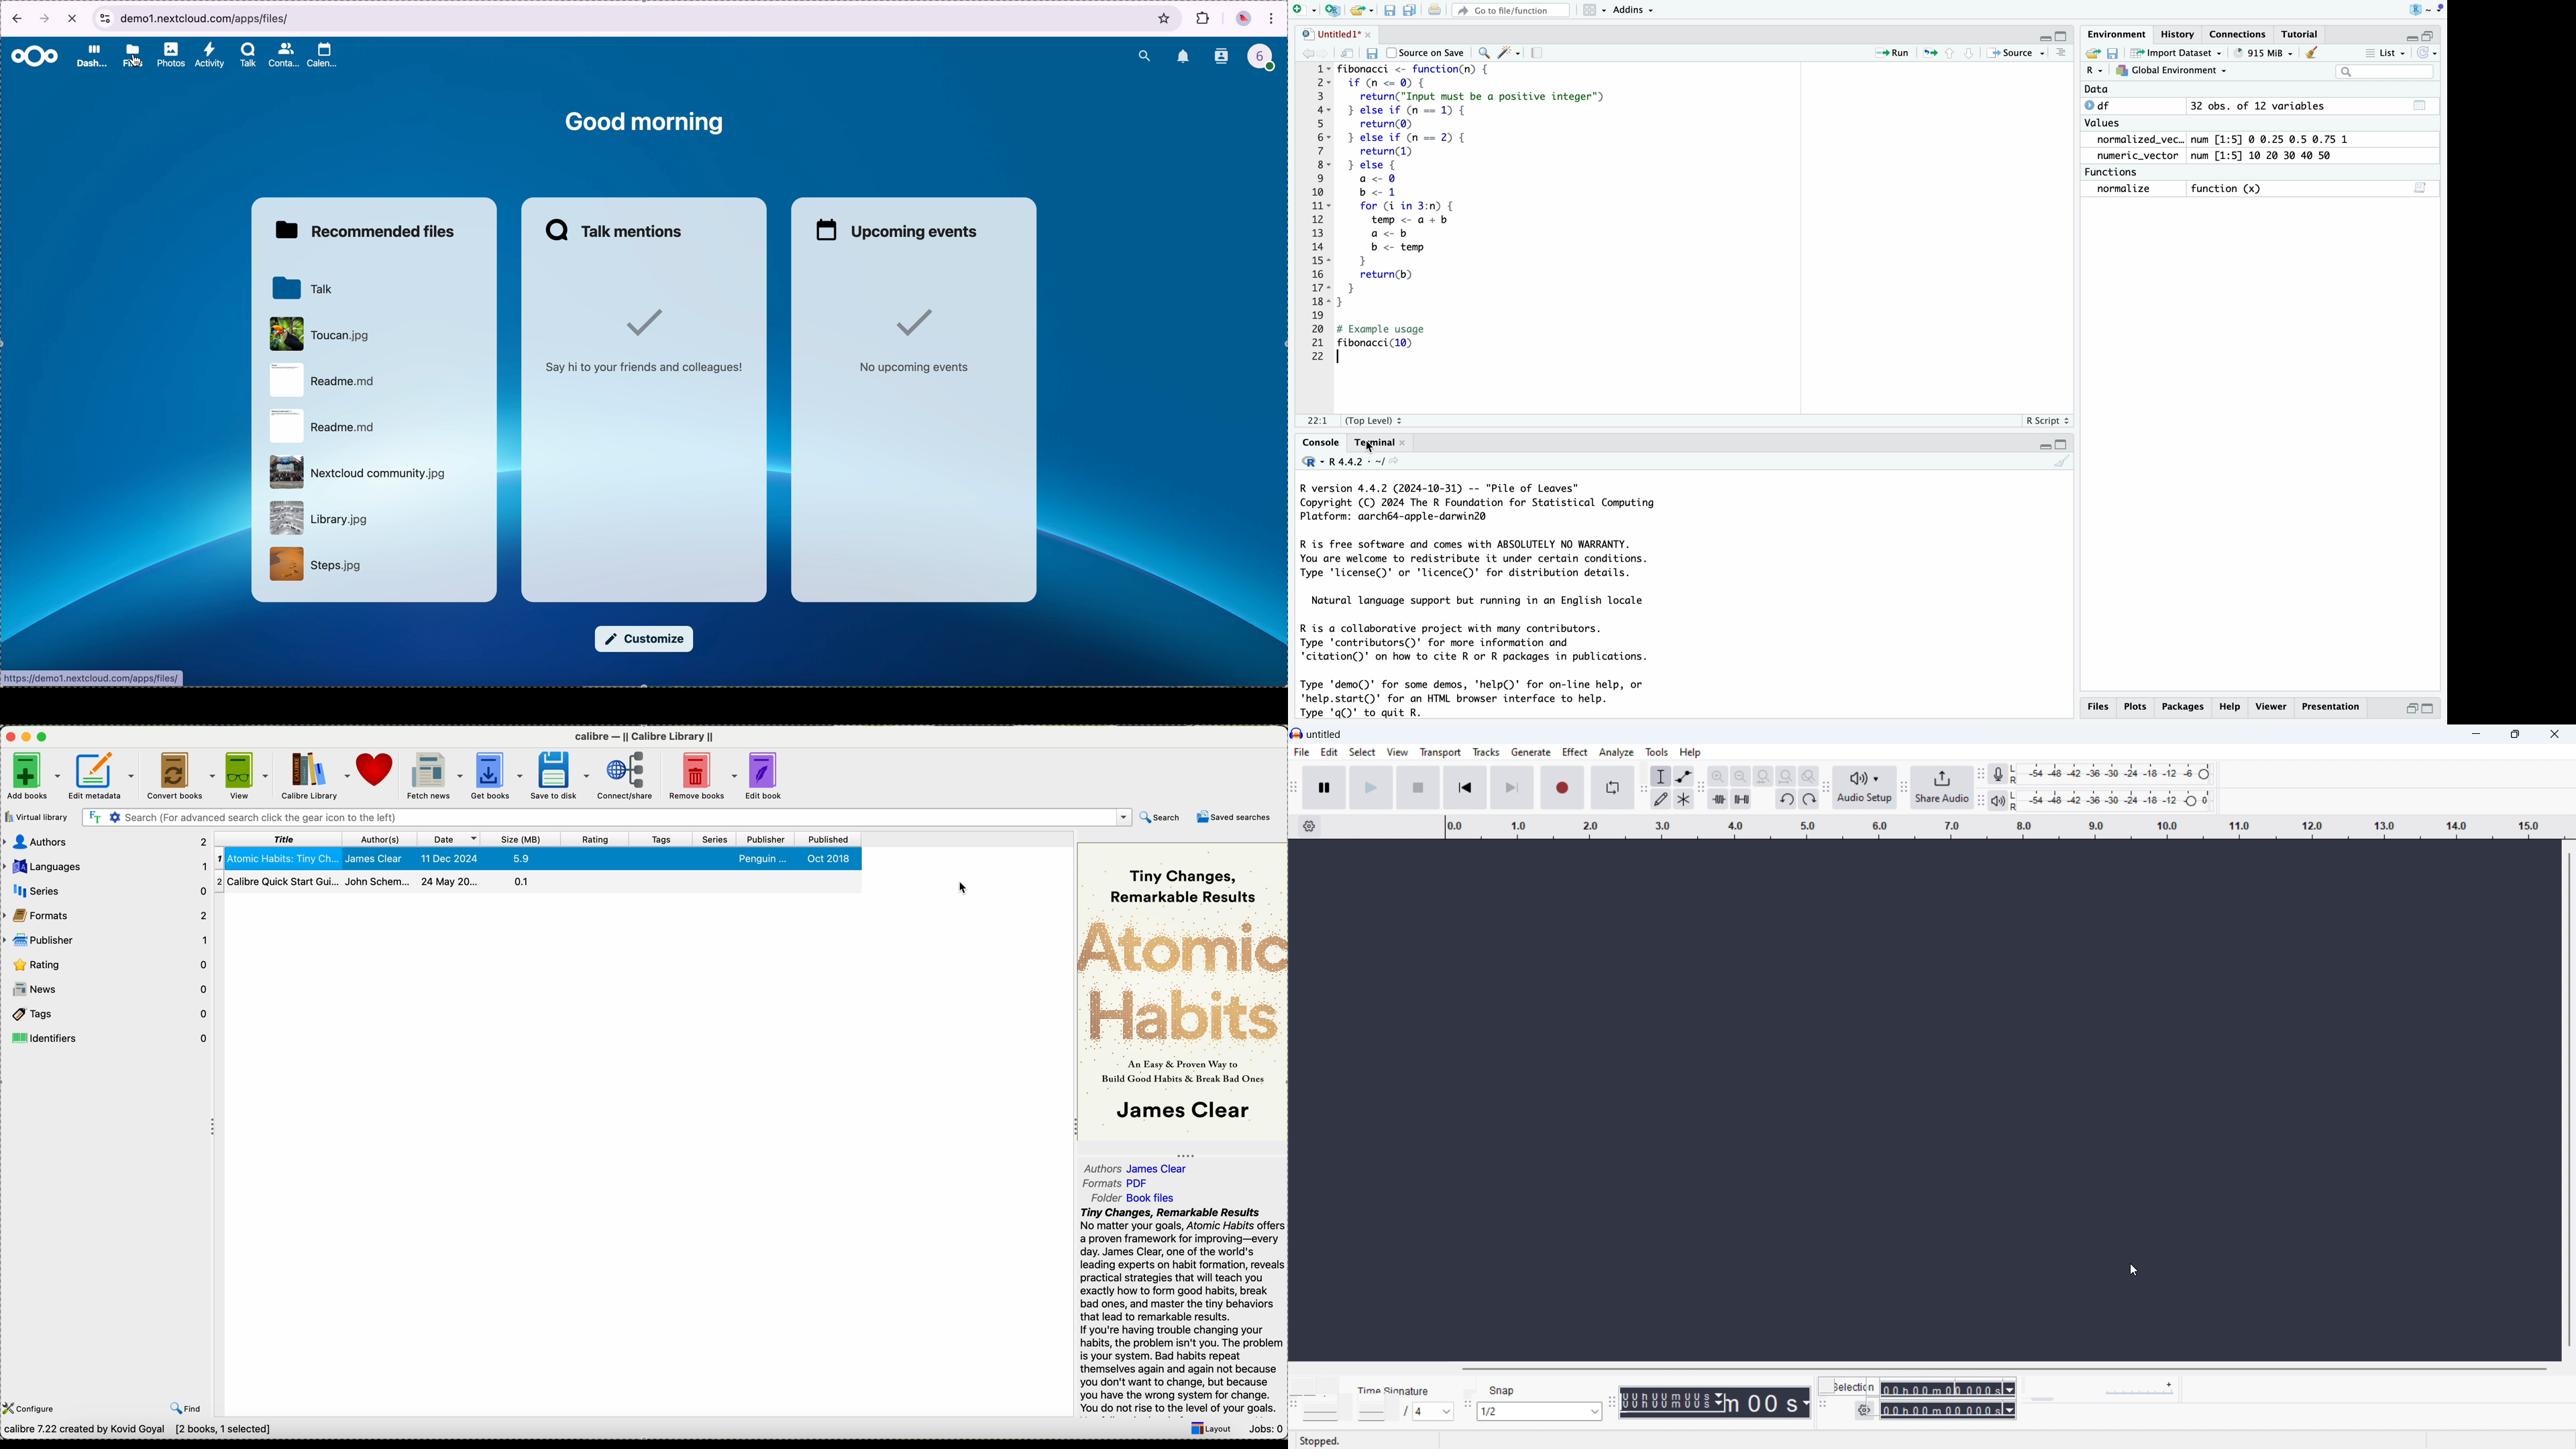 The image size is (2576, 1456). Describe the element at coordinates (642, 333) in the screenshot. I see `say hi to your friends and colleagues` at that location.